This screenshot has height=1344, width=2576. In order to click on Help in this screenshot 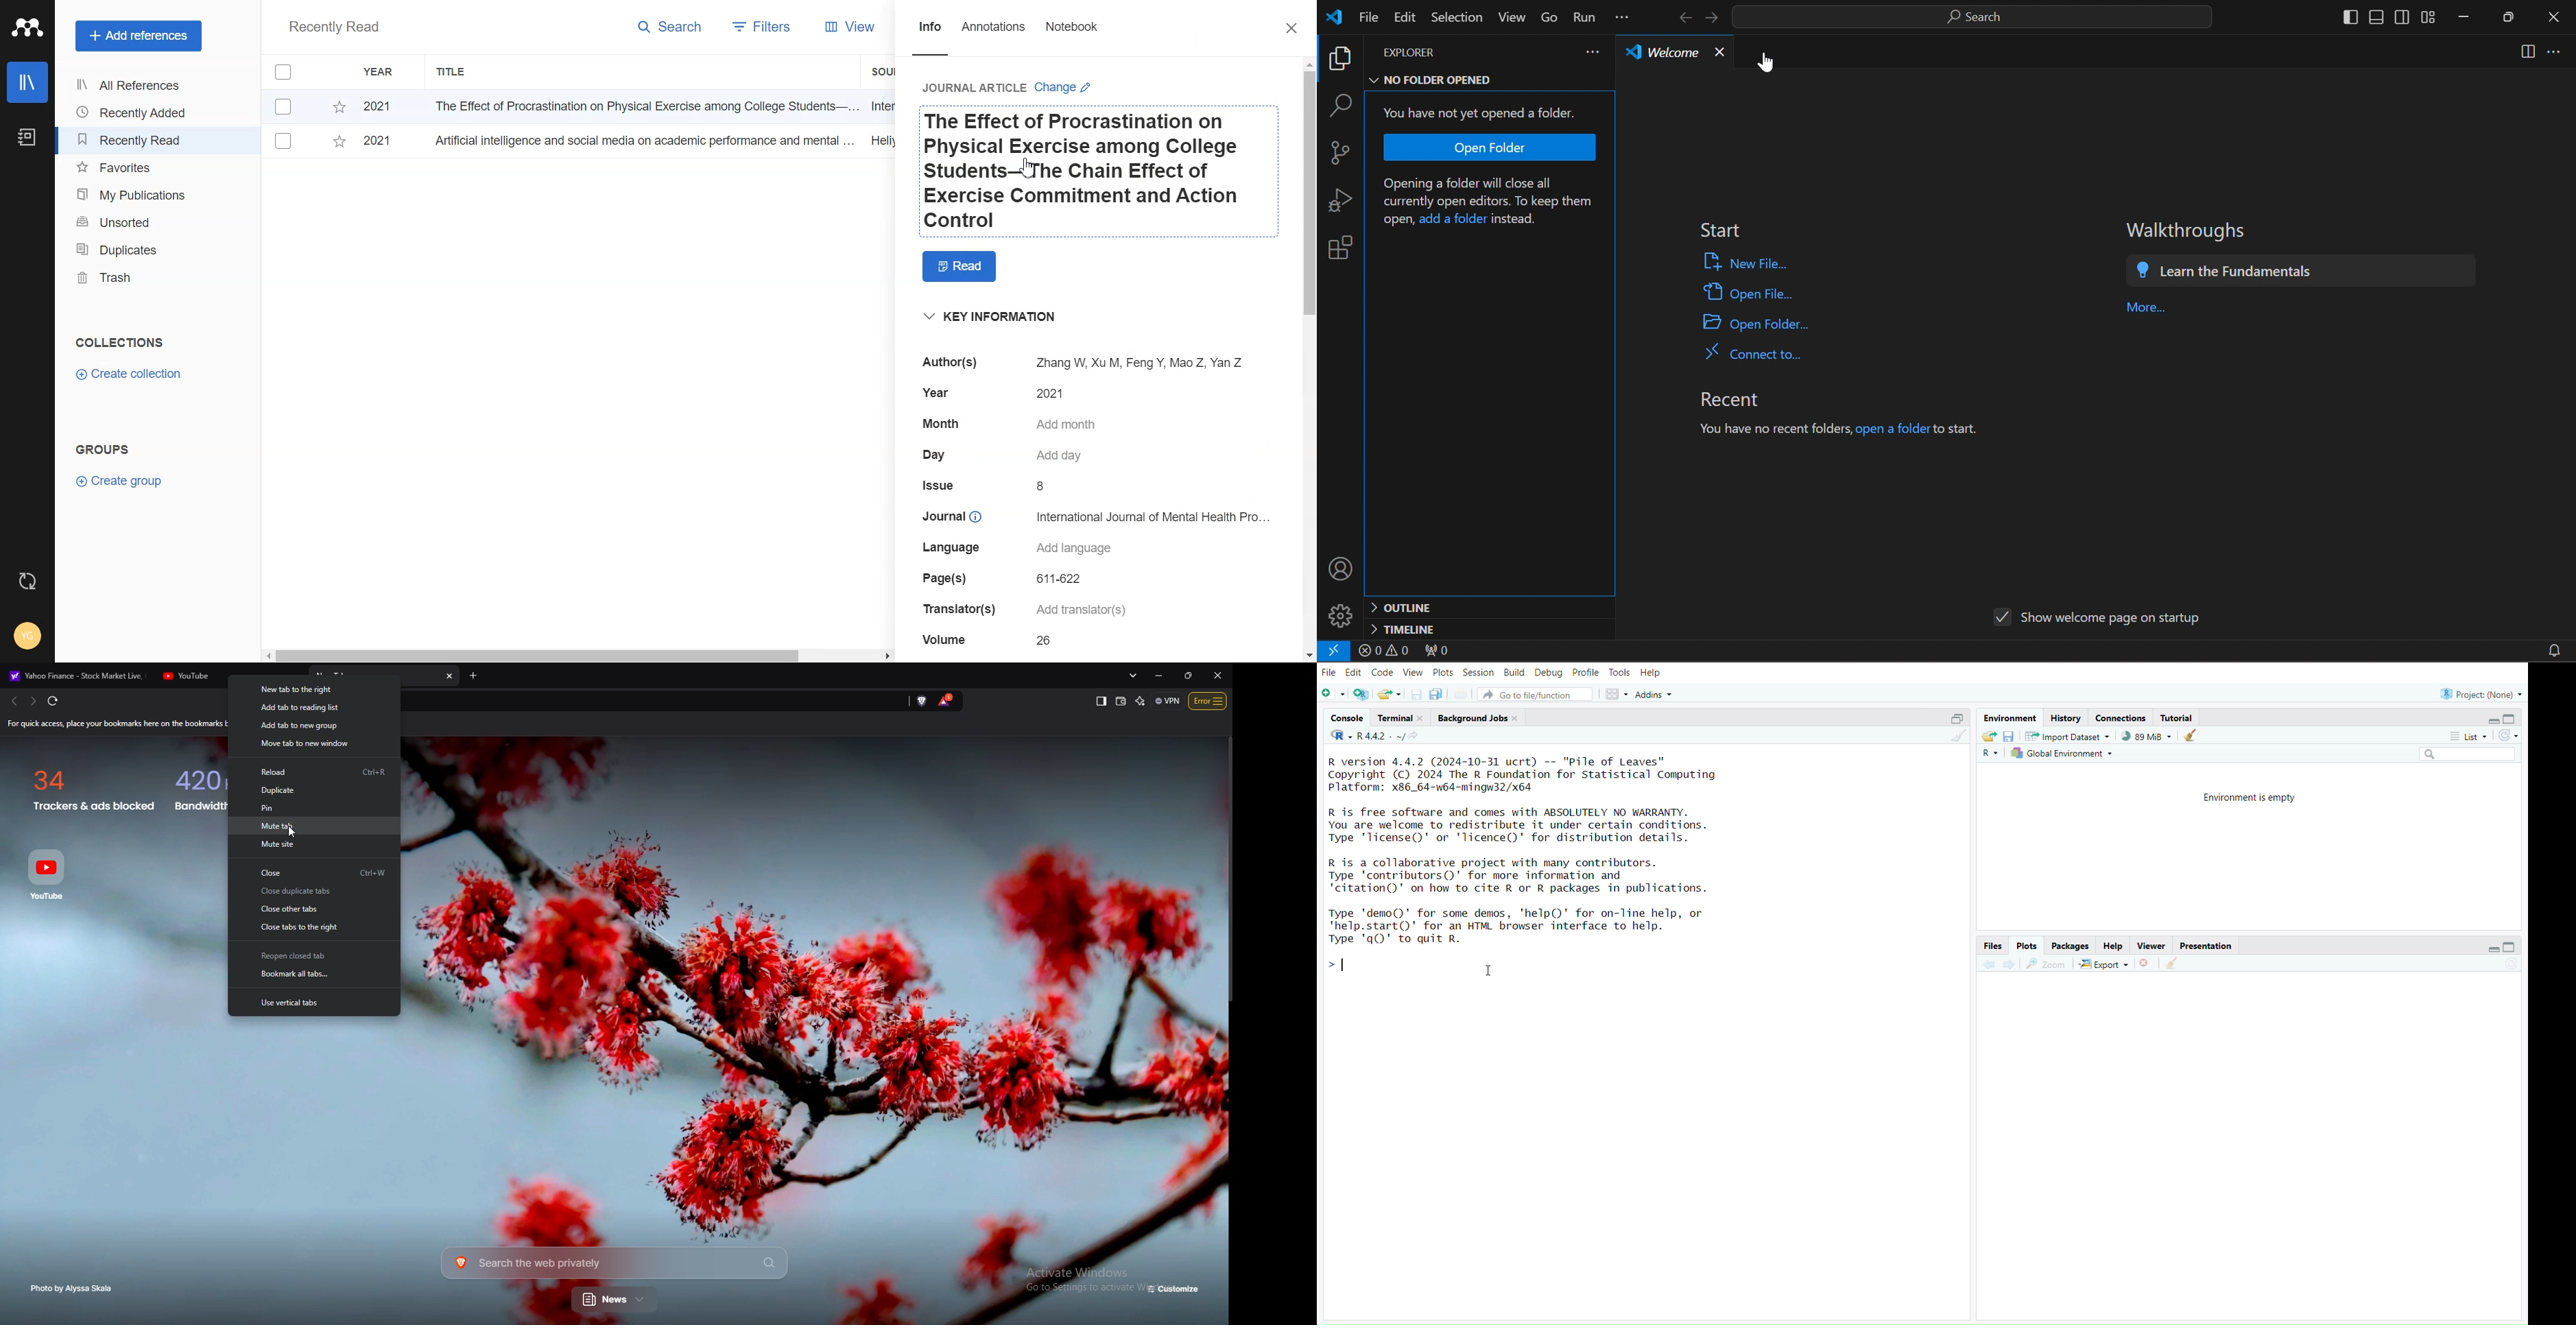, I will do `click(2112, 945)`.